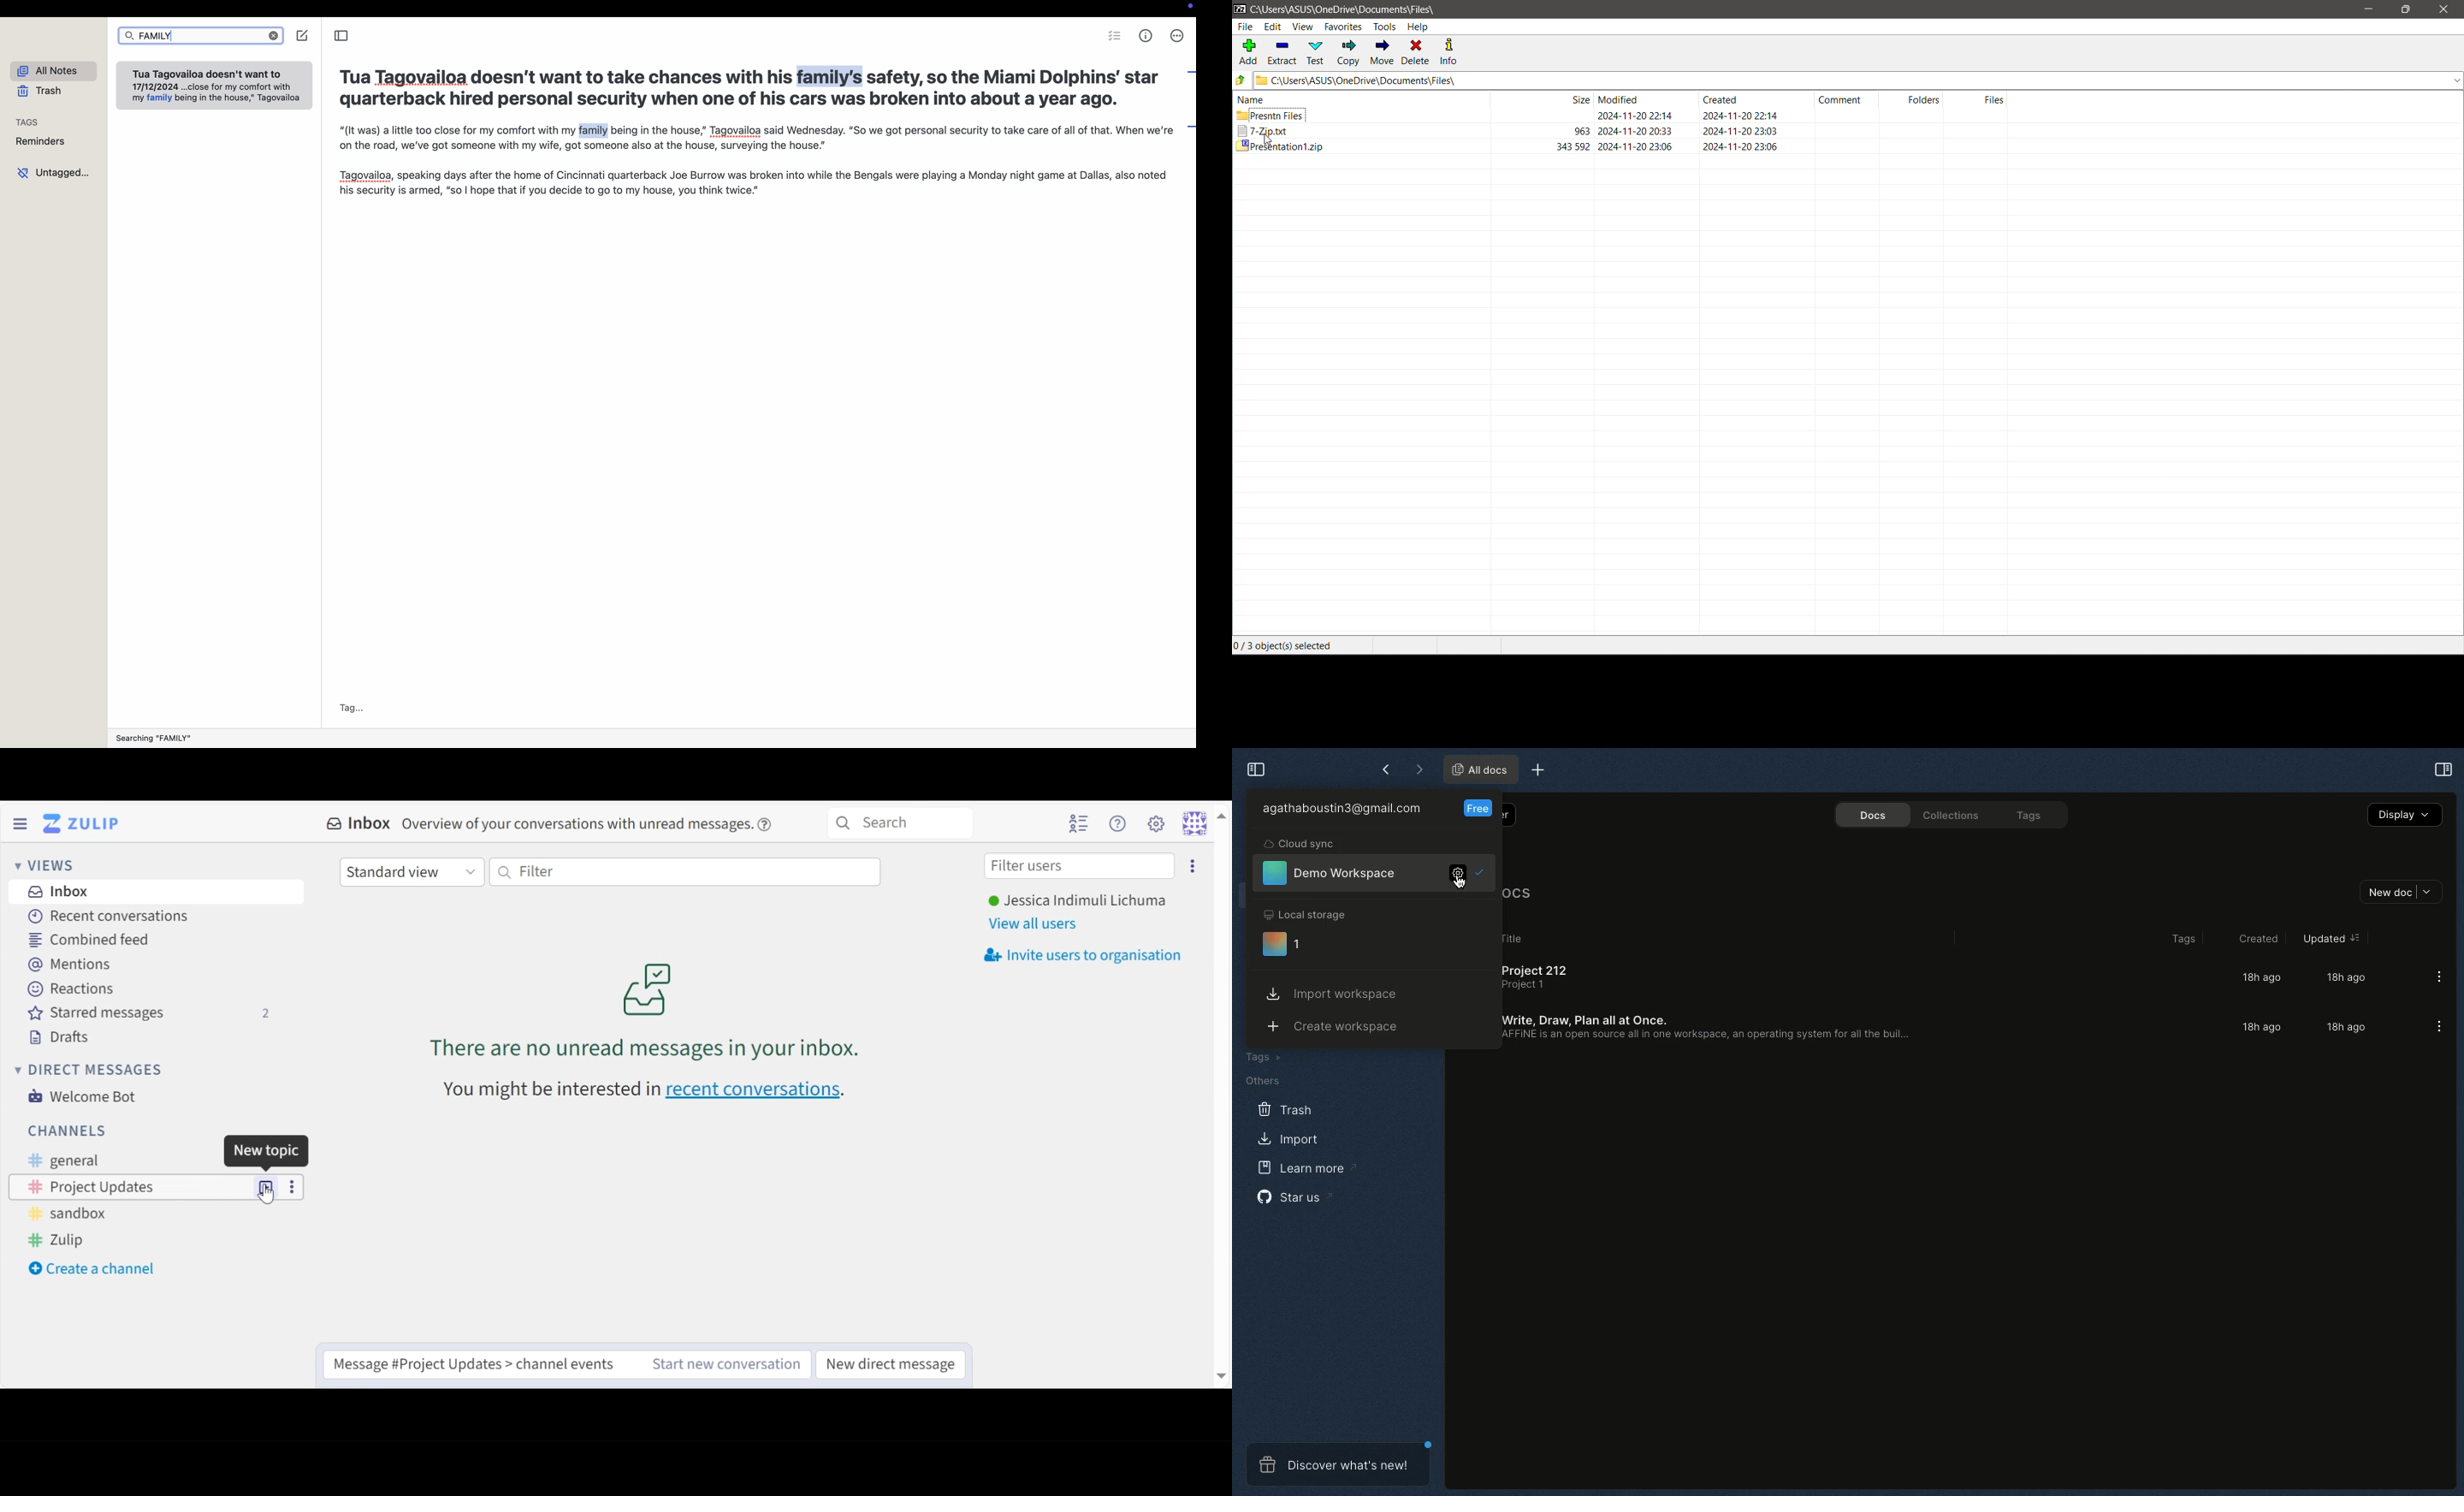 This screenshot has width=2464, height=1512. What do you see at coordinates (110, 916) in the screenshot?
I see `Recent Conversations` at bounding box center [110, 916].